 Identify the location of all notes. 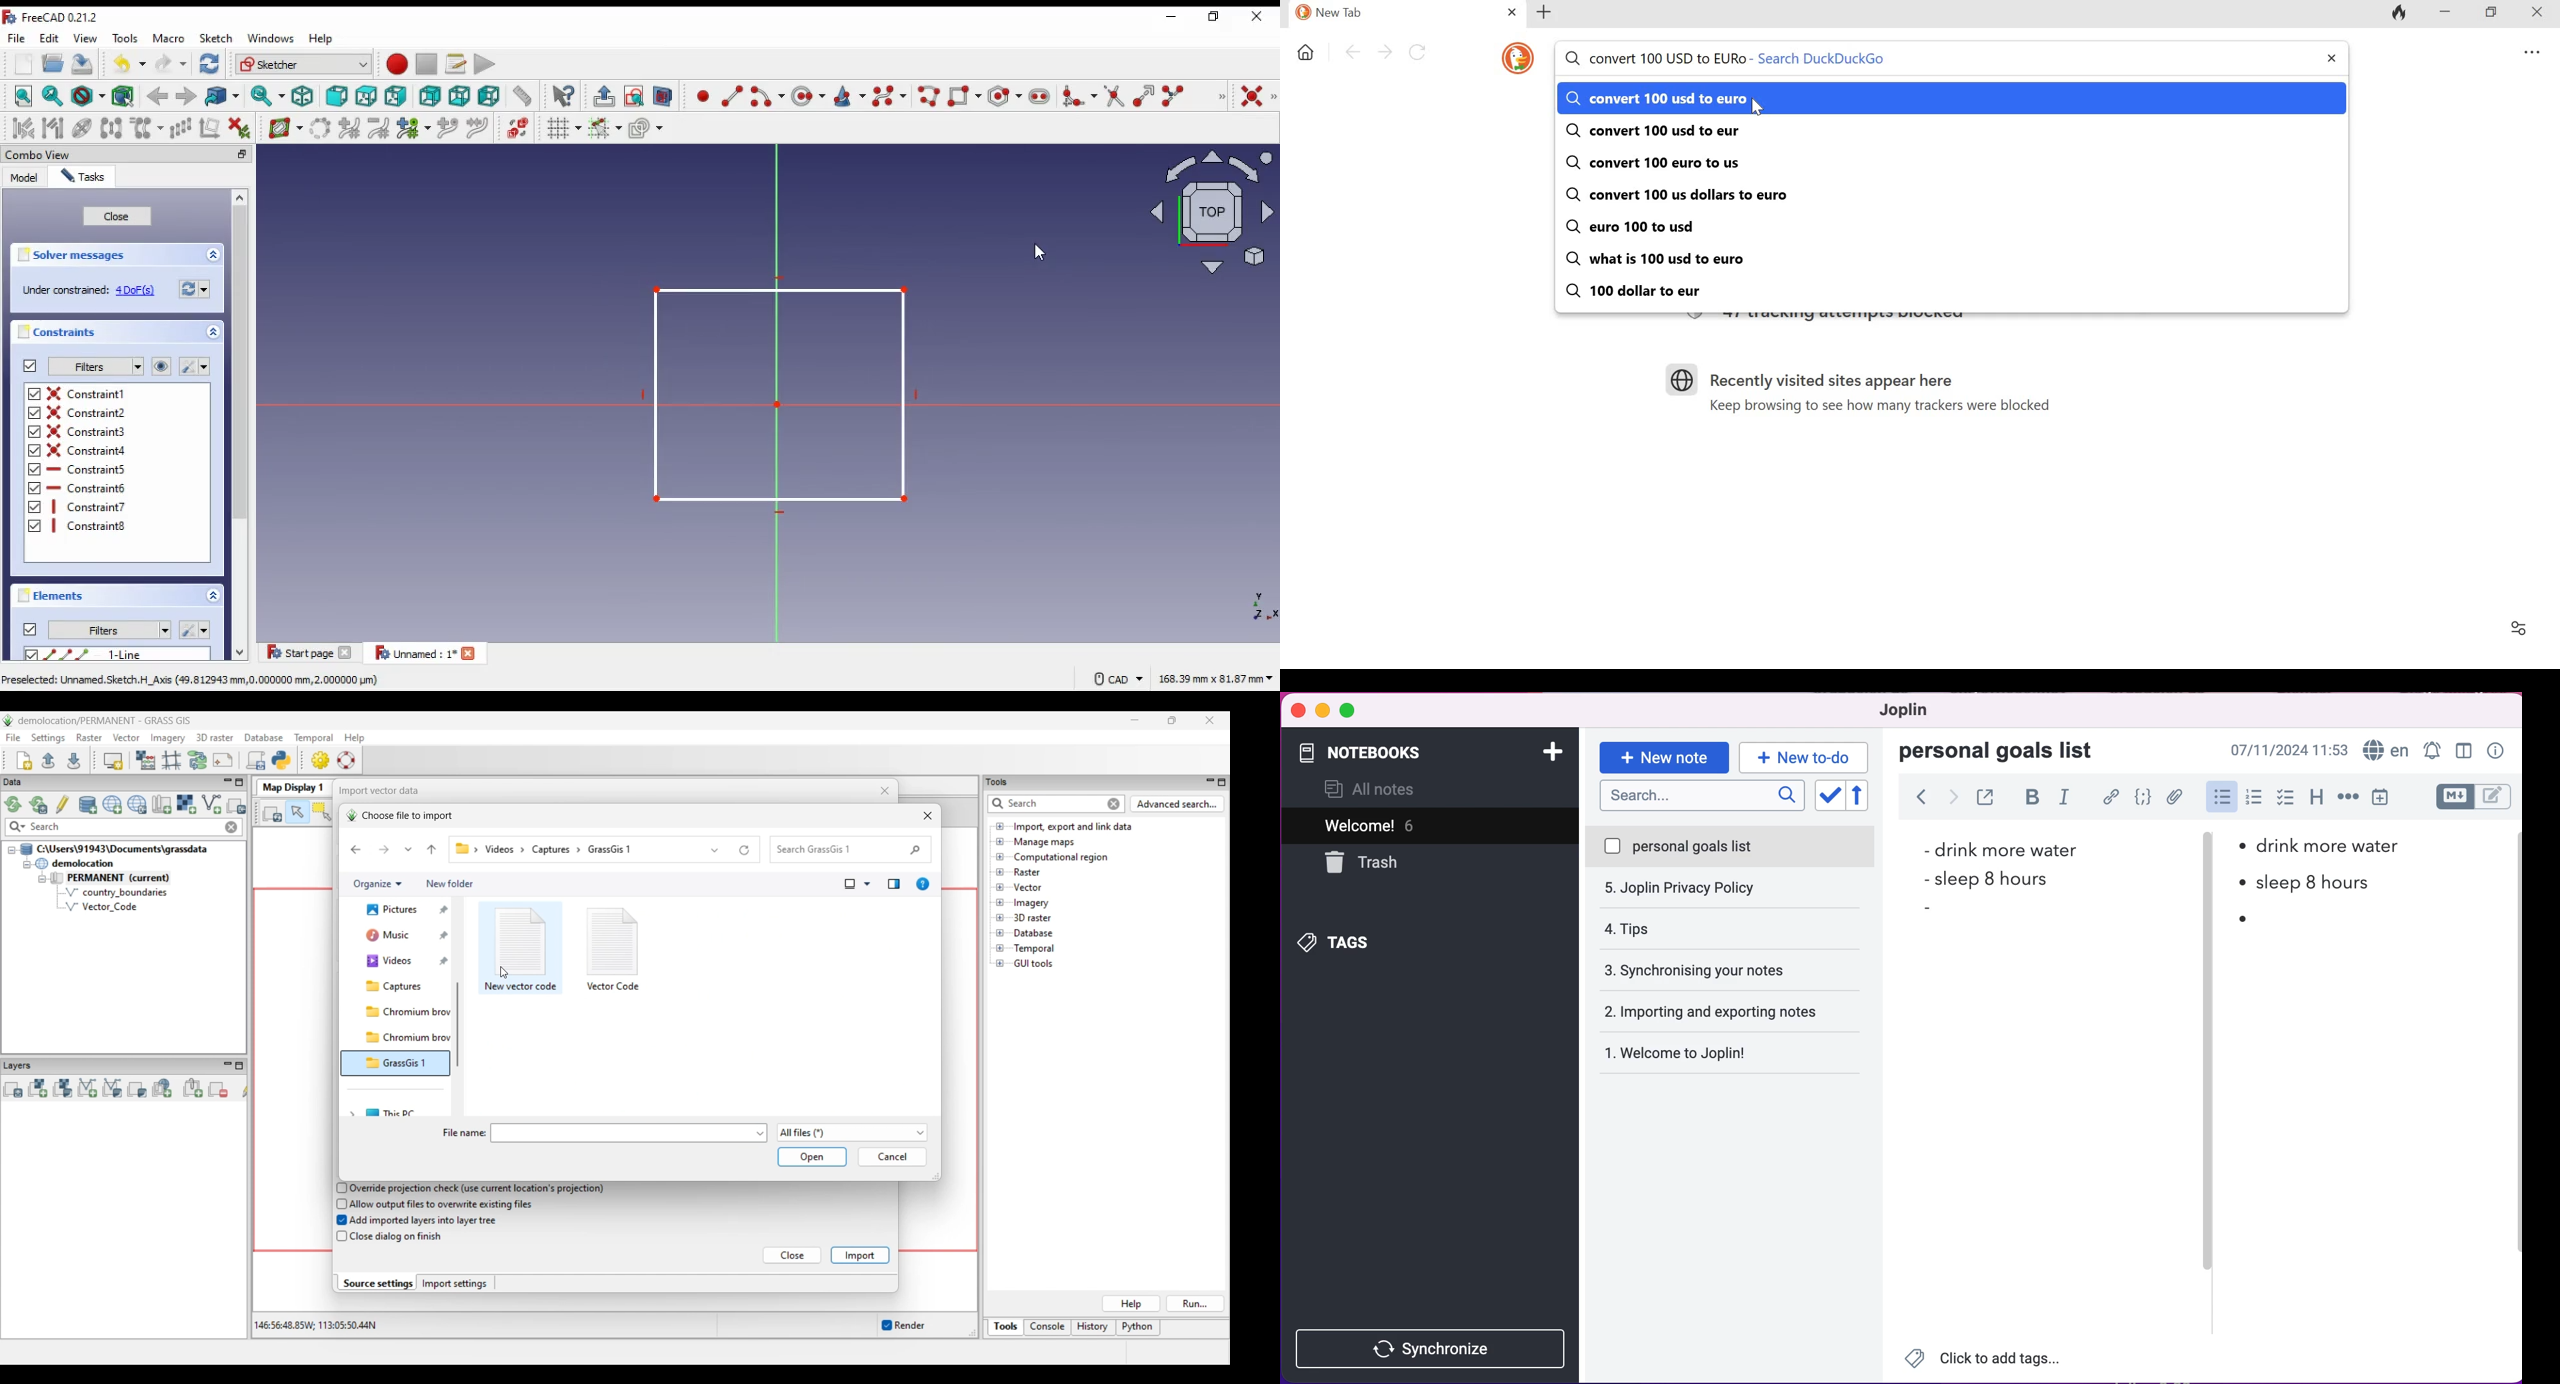
(1377, 791).